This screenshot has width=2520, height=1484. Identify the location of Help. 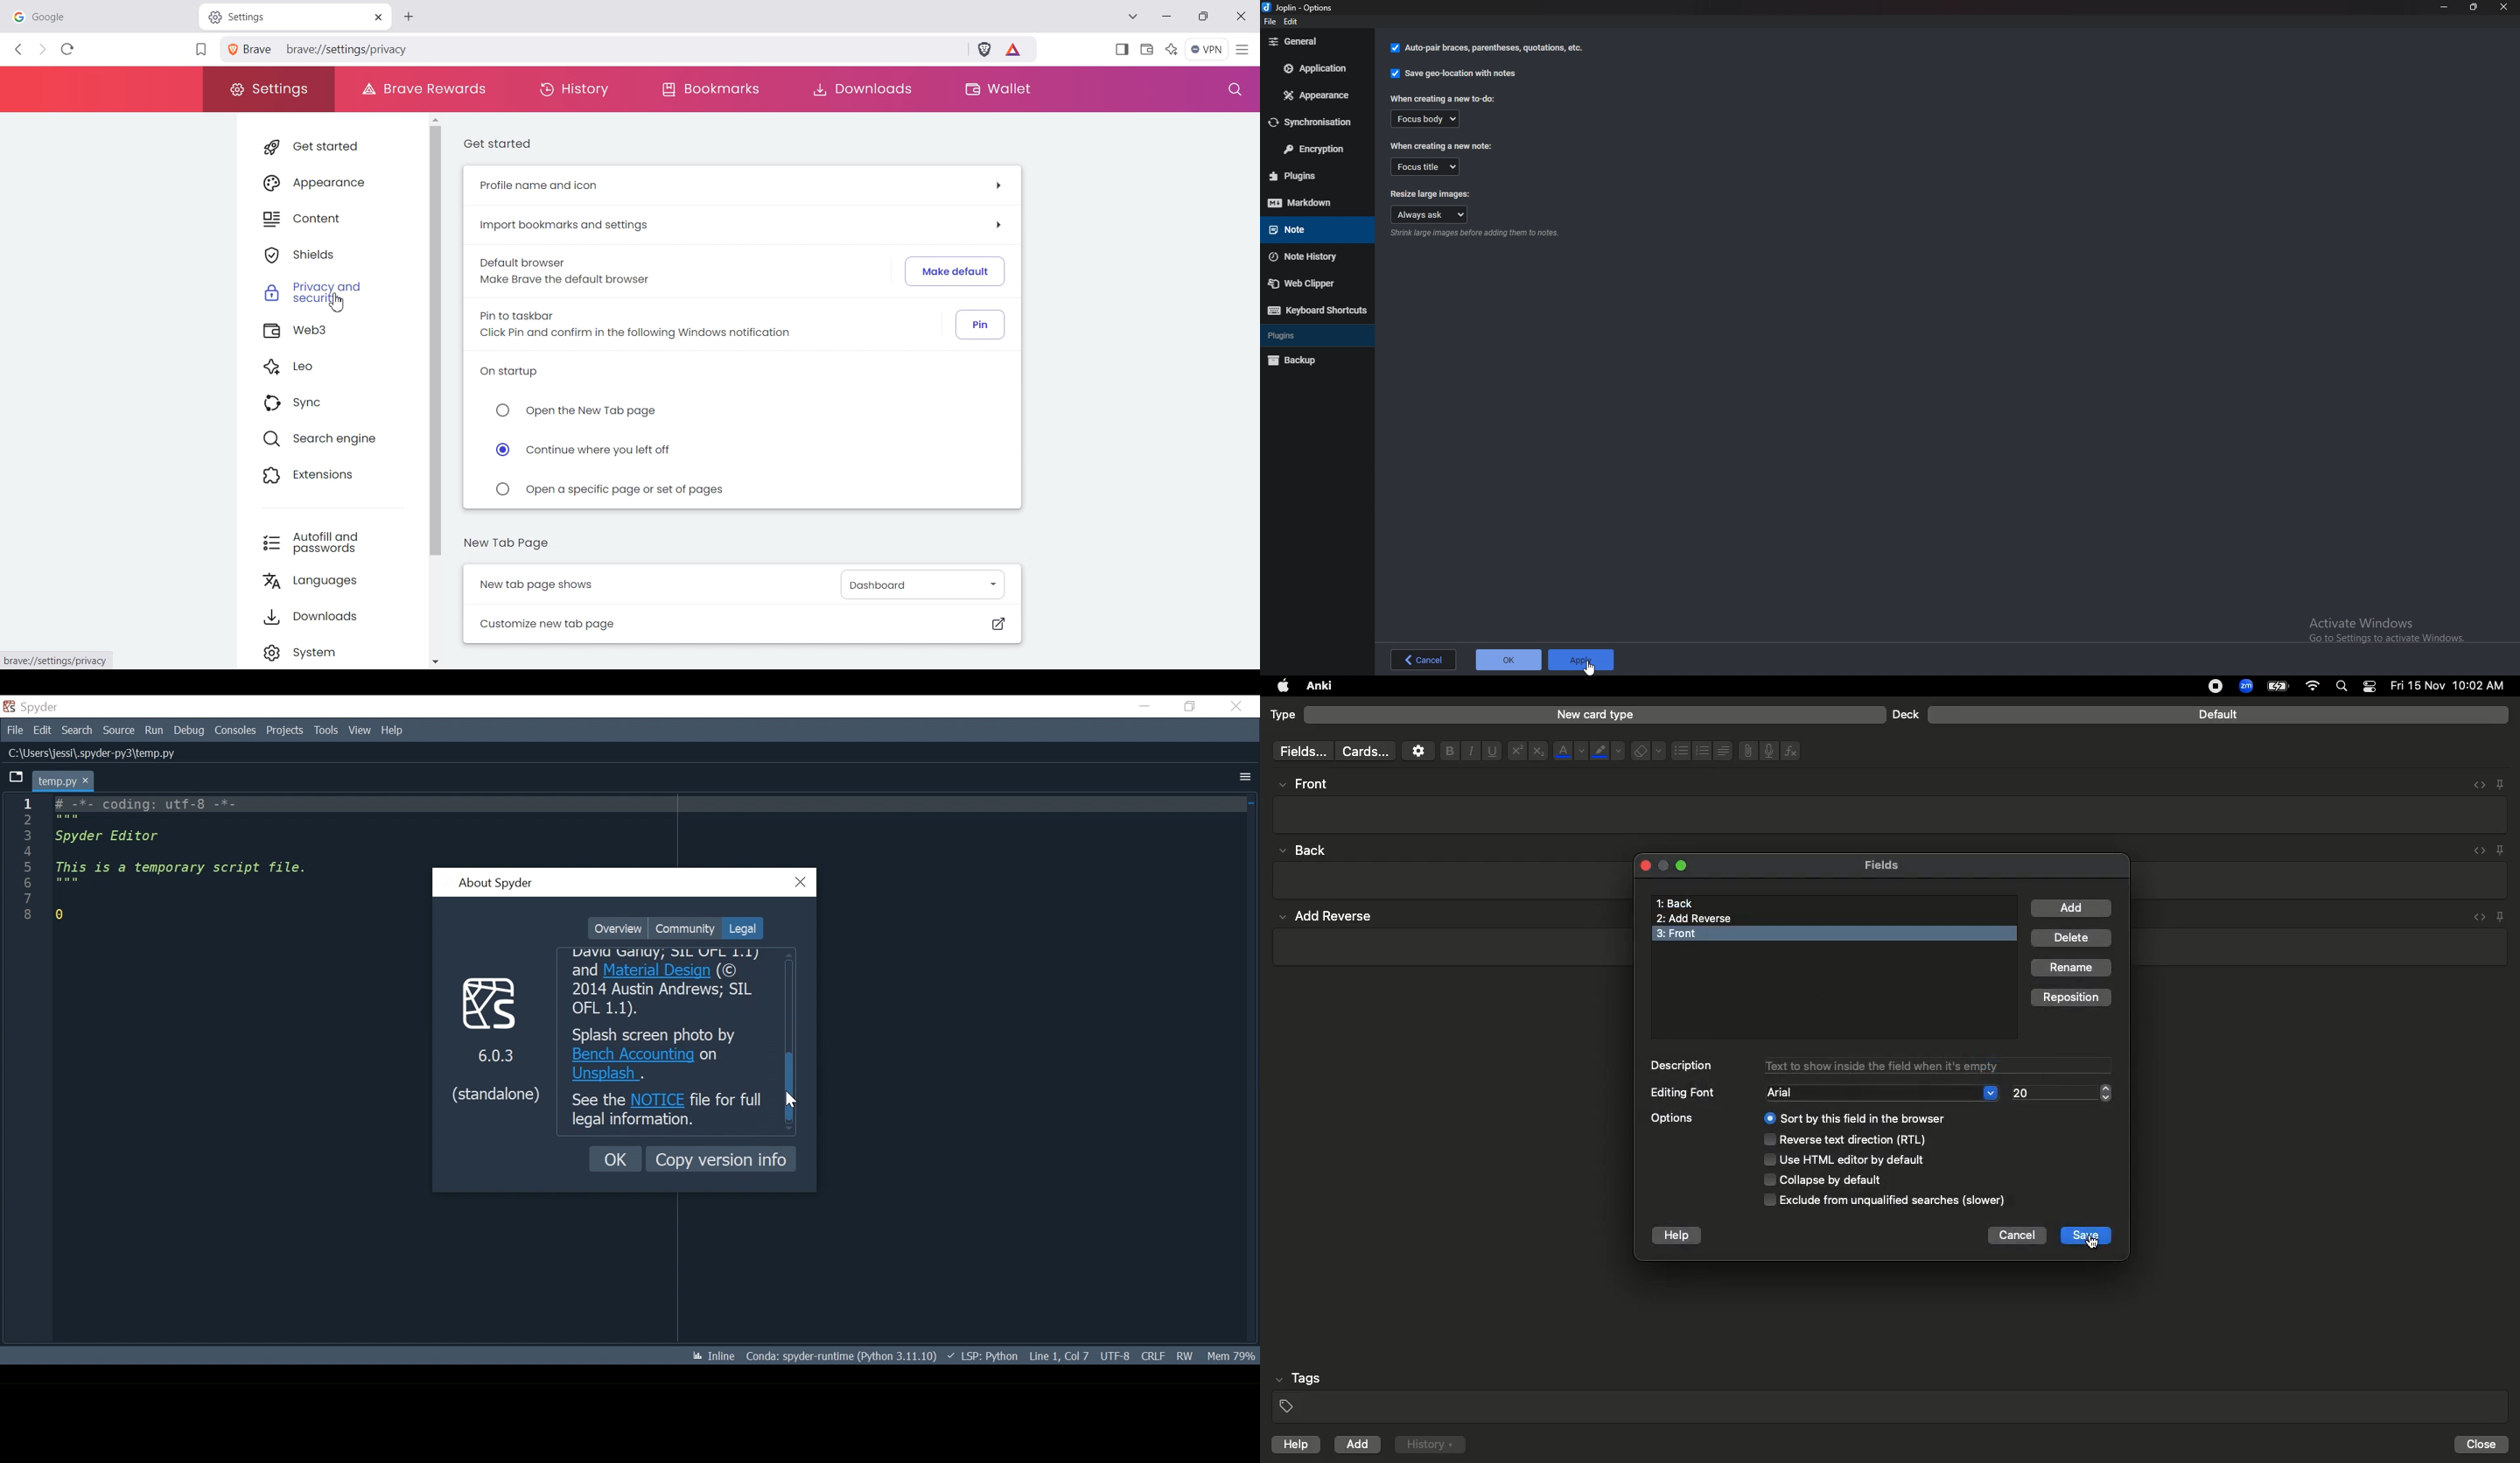
(393, 731).